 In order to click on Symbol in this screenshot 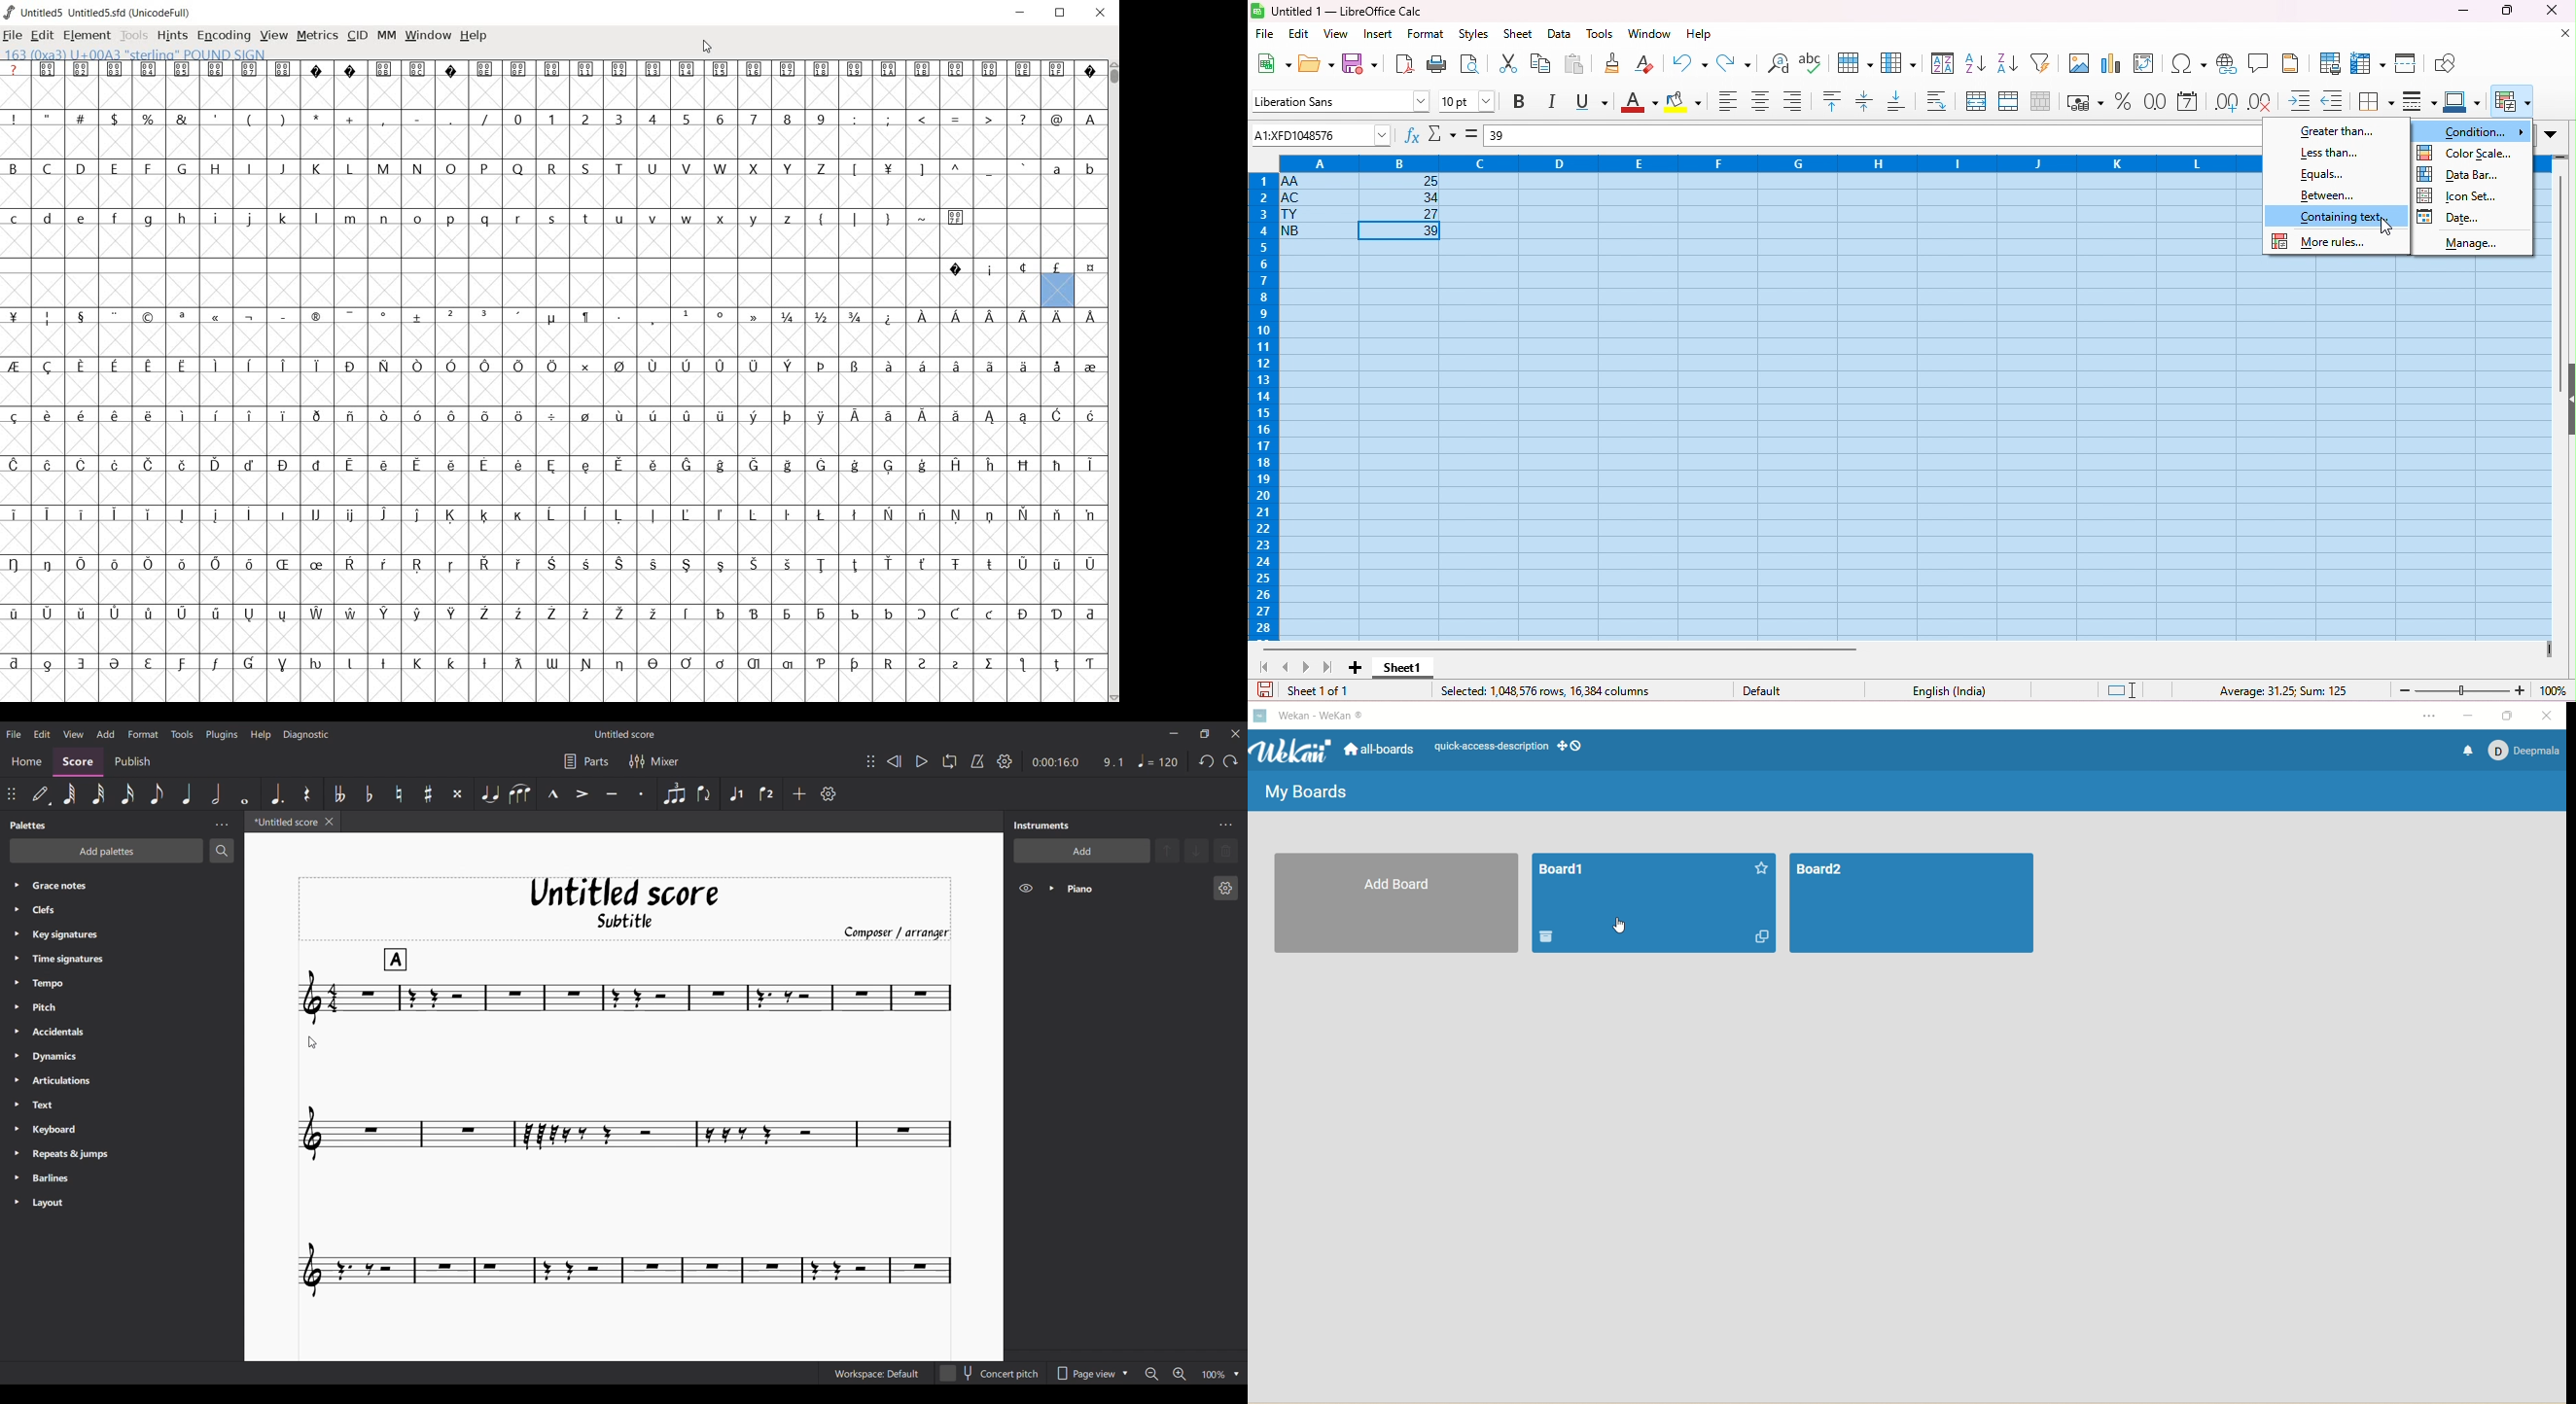, I will do `click(113, 514)`.